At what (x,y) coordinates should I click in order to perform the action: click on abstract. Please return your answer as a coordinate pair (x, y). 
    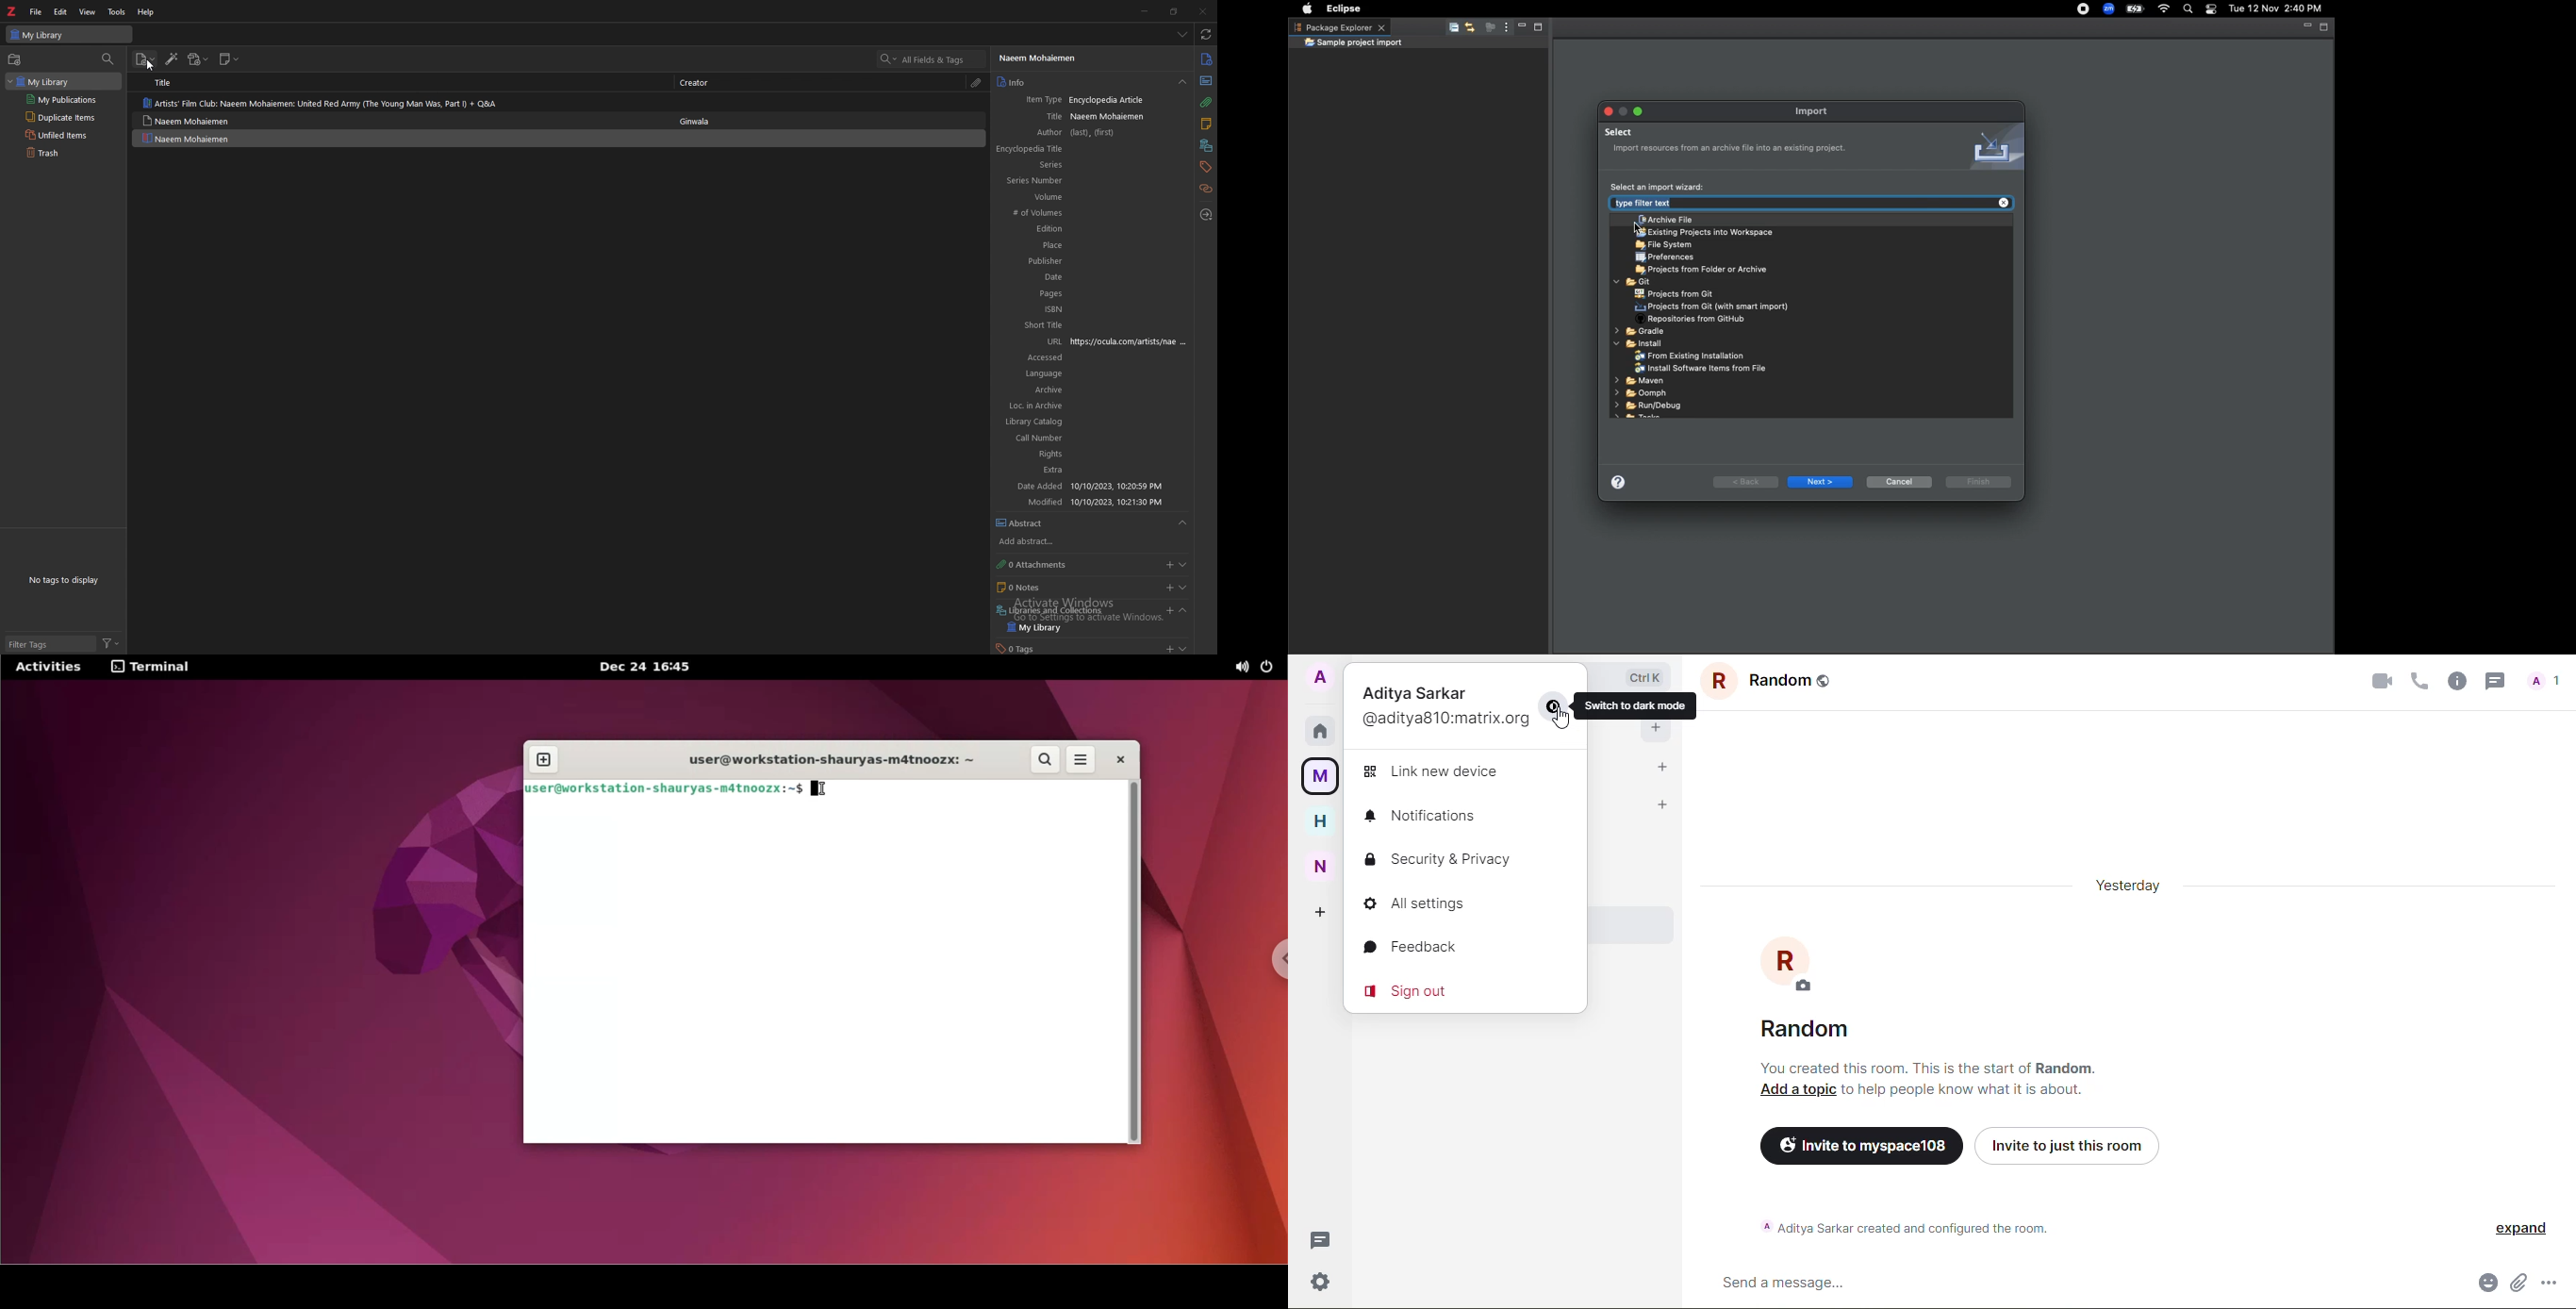
    Looking at the image, I should click on (1206, 81).